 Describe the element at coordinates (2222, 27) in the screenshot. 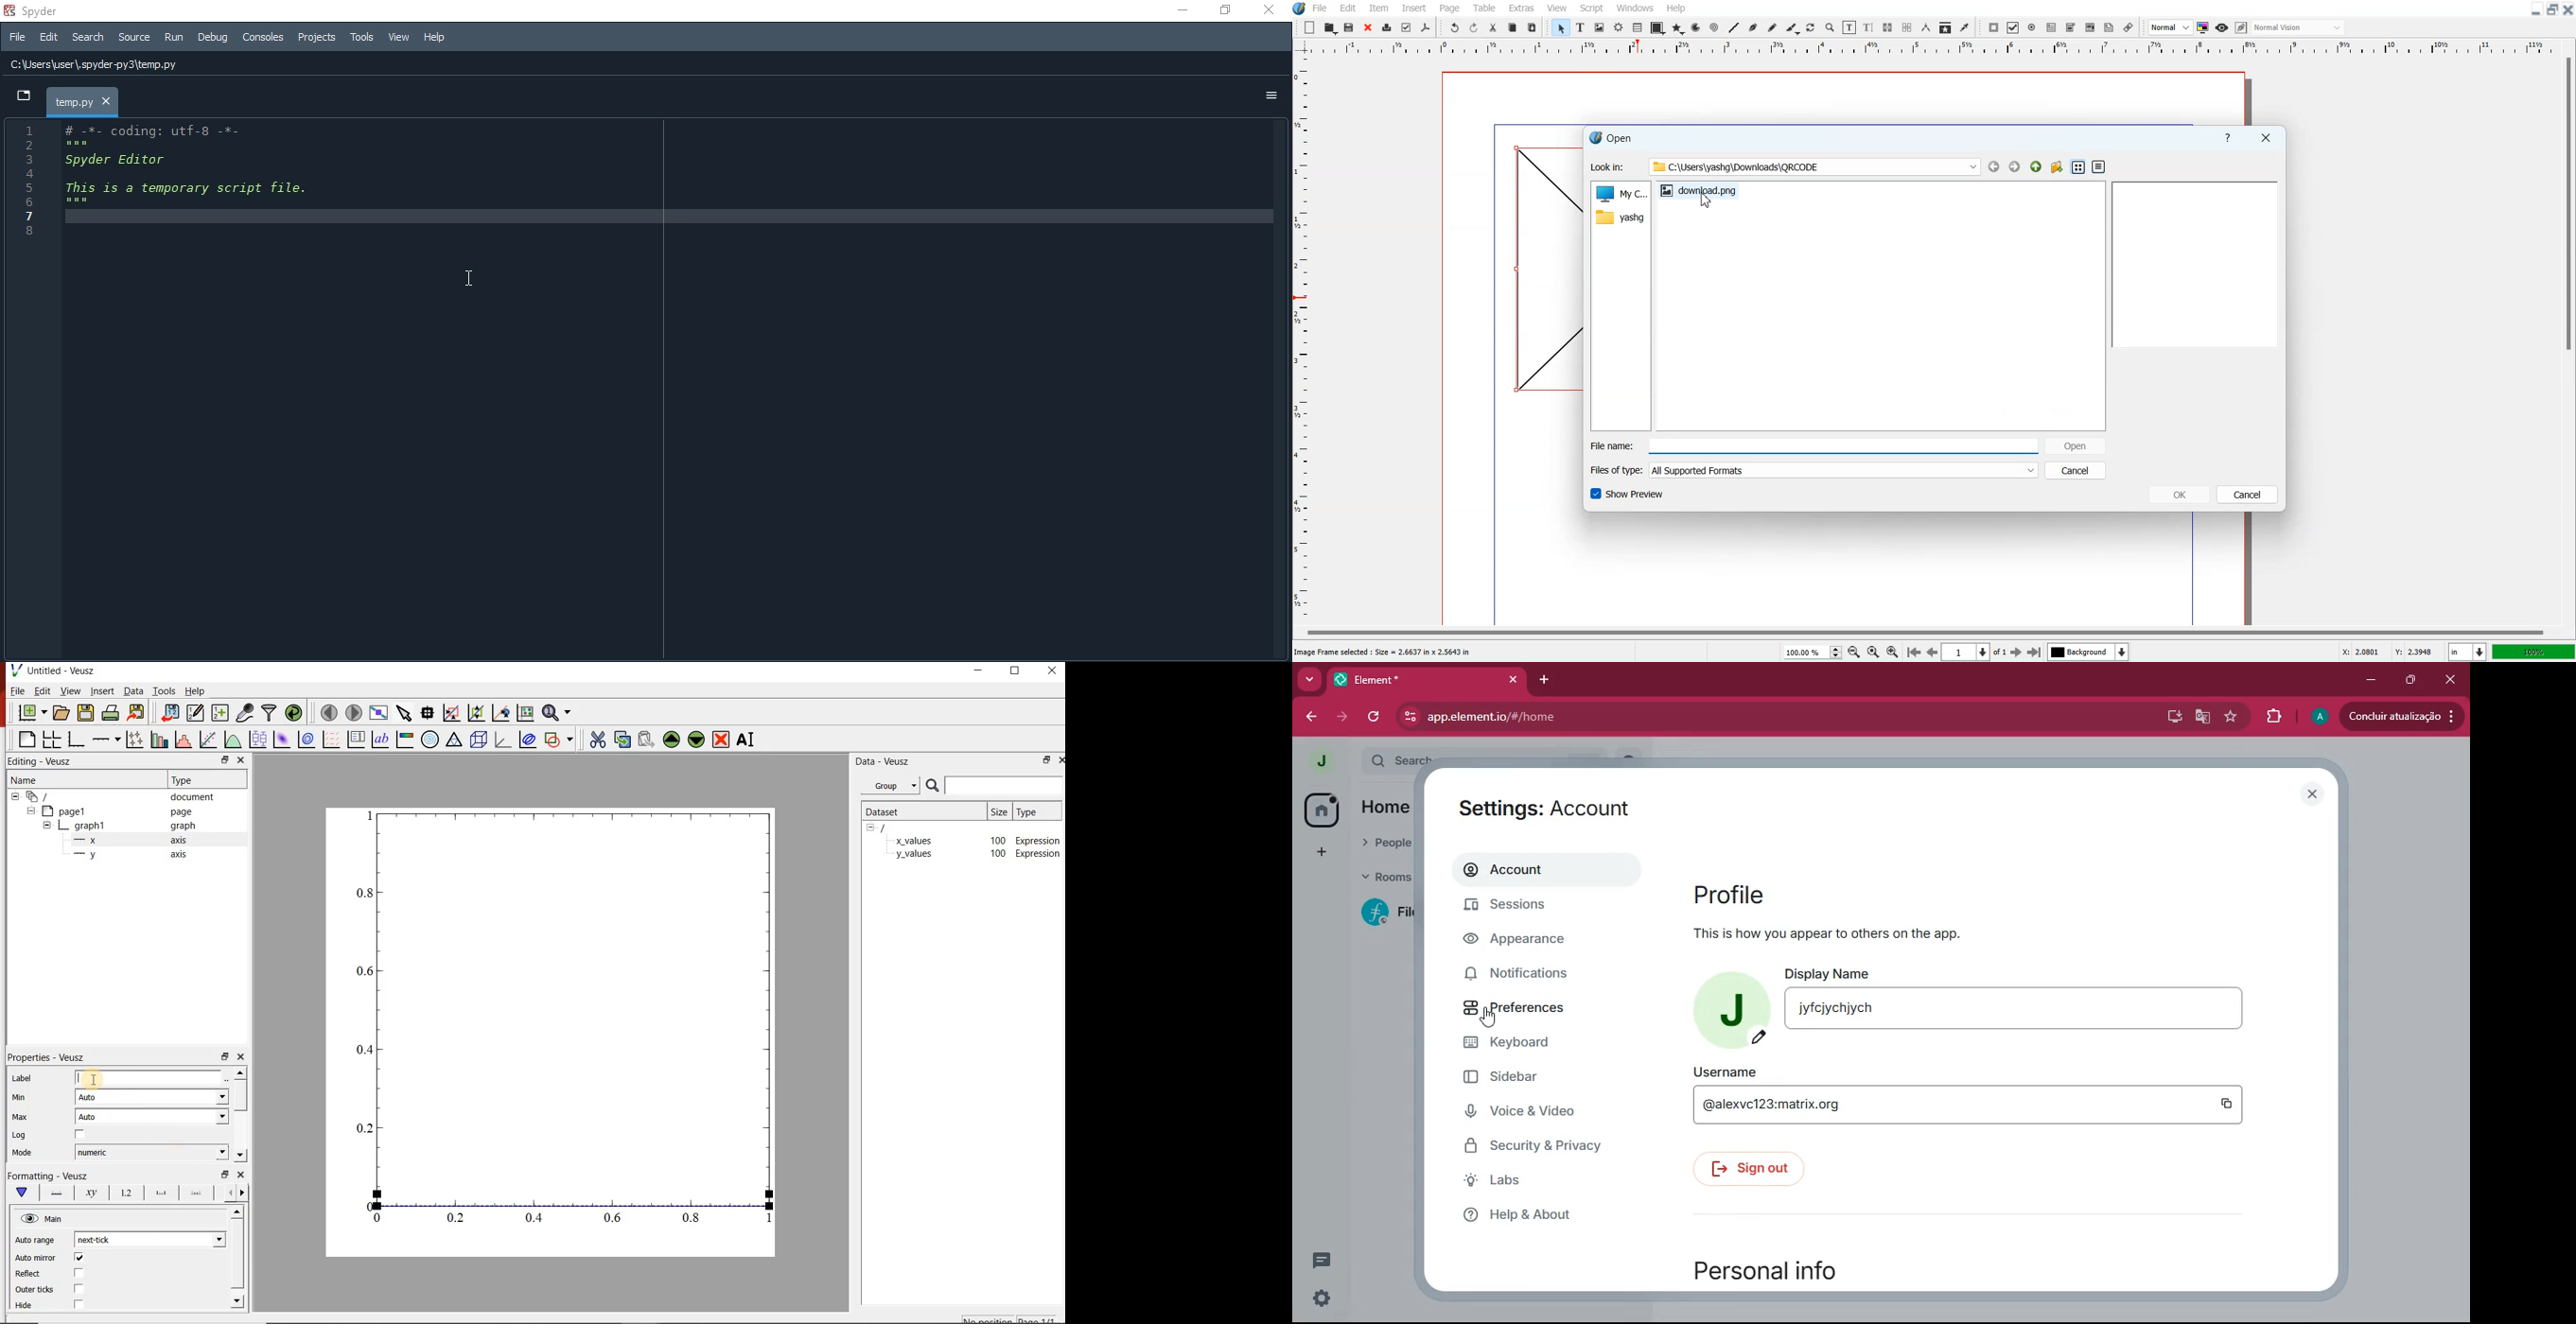

I see `Preview` at that location.